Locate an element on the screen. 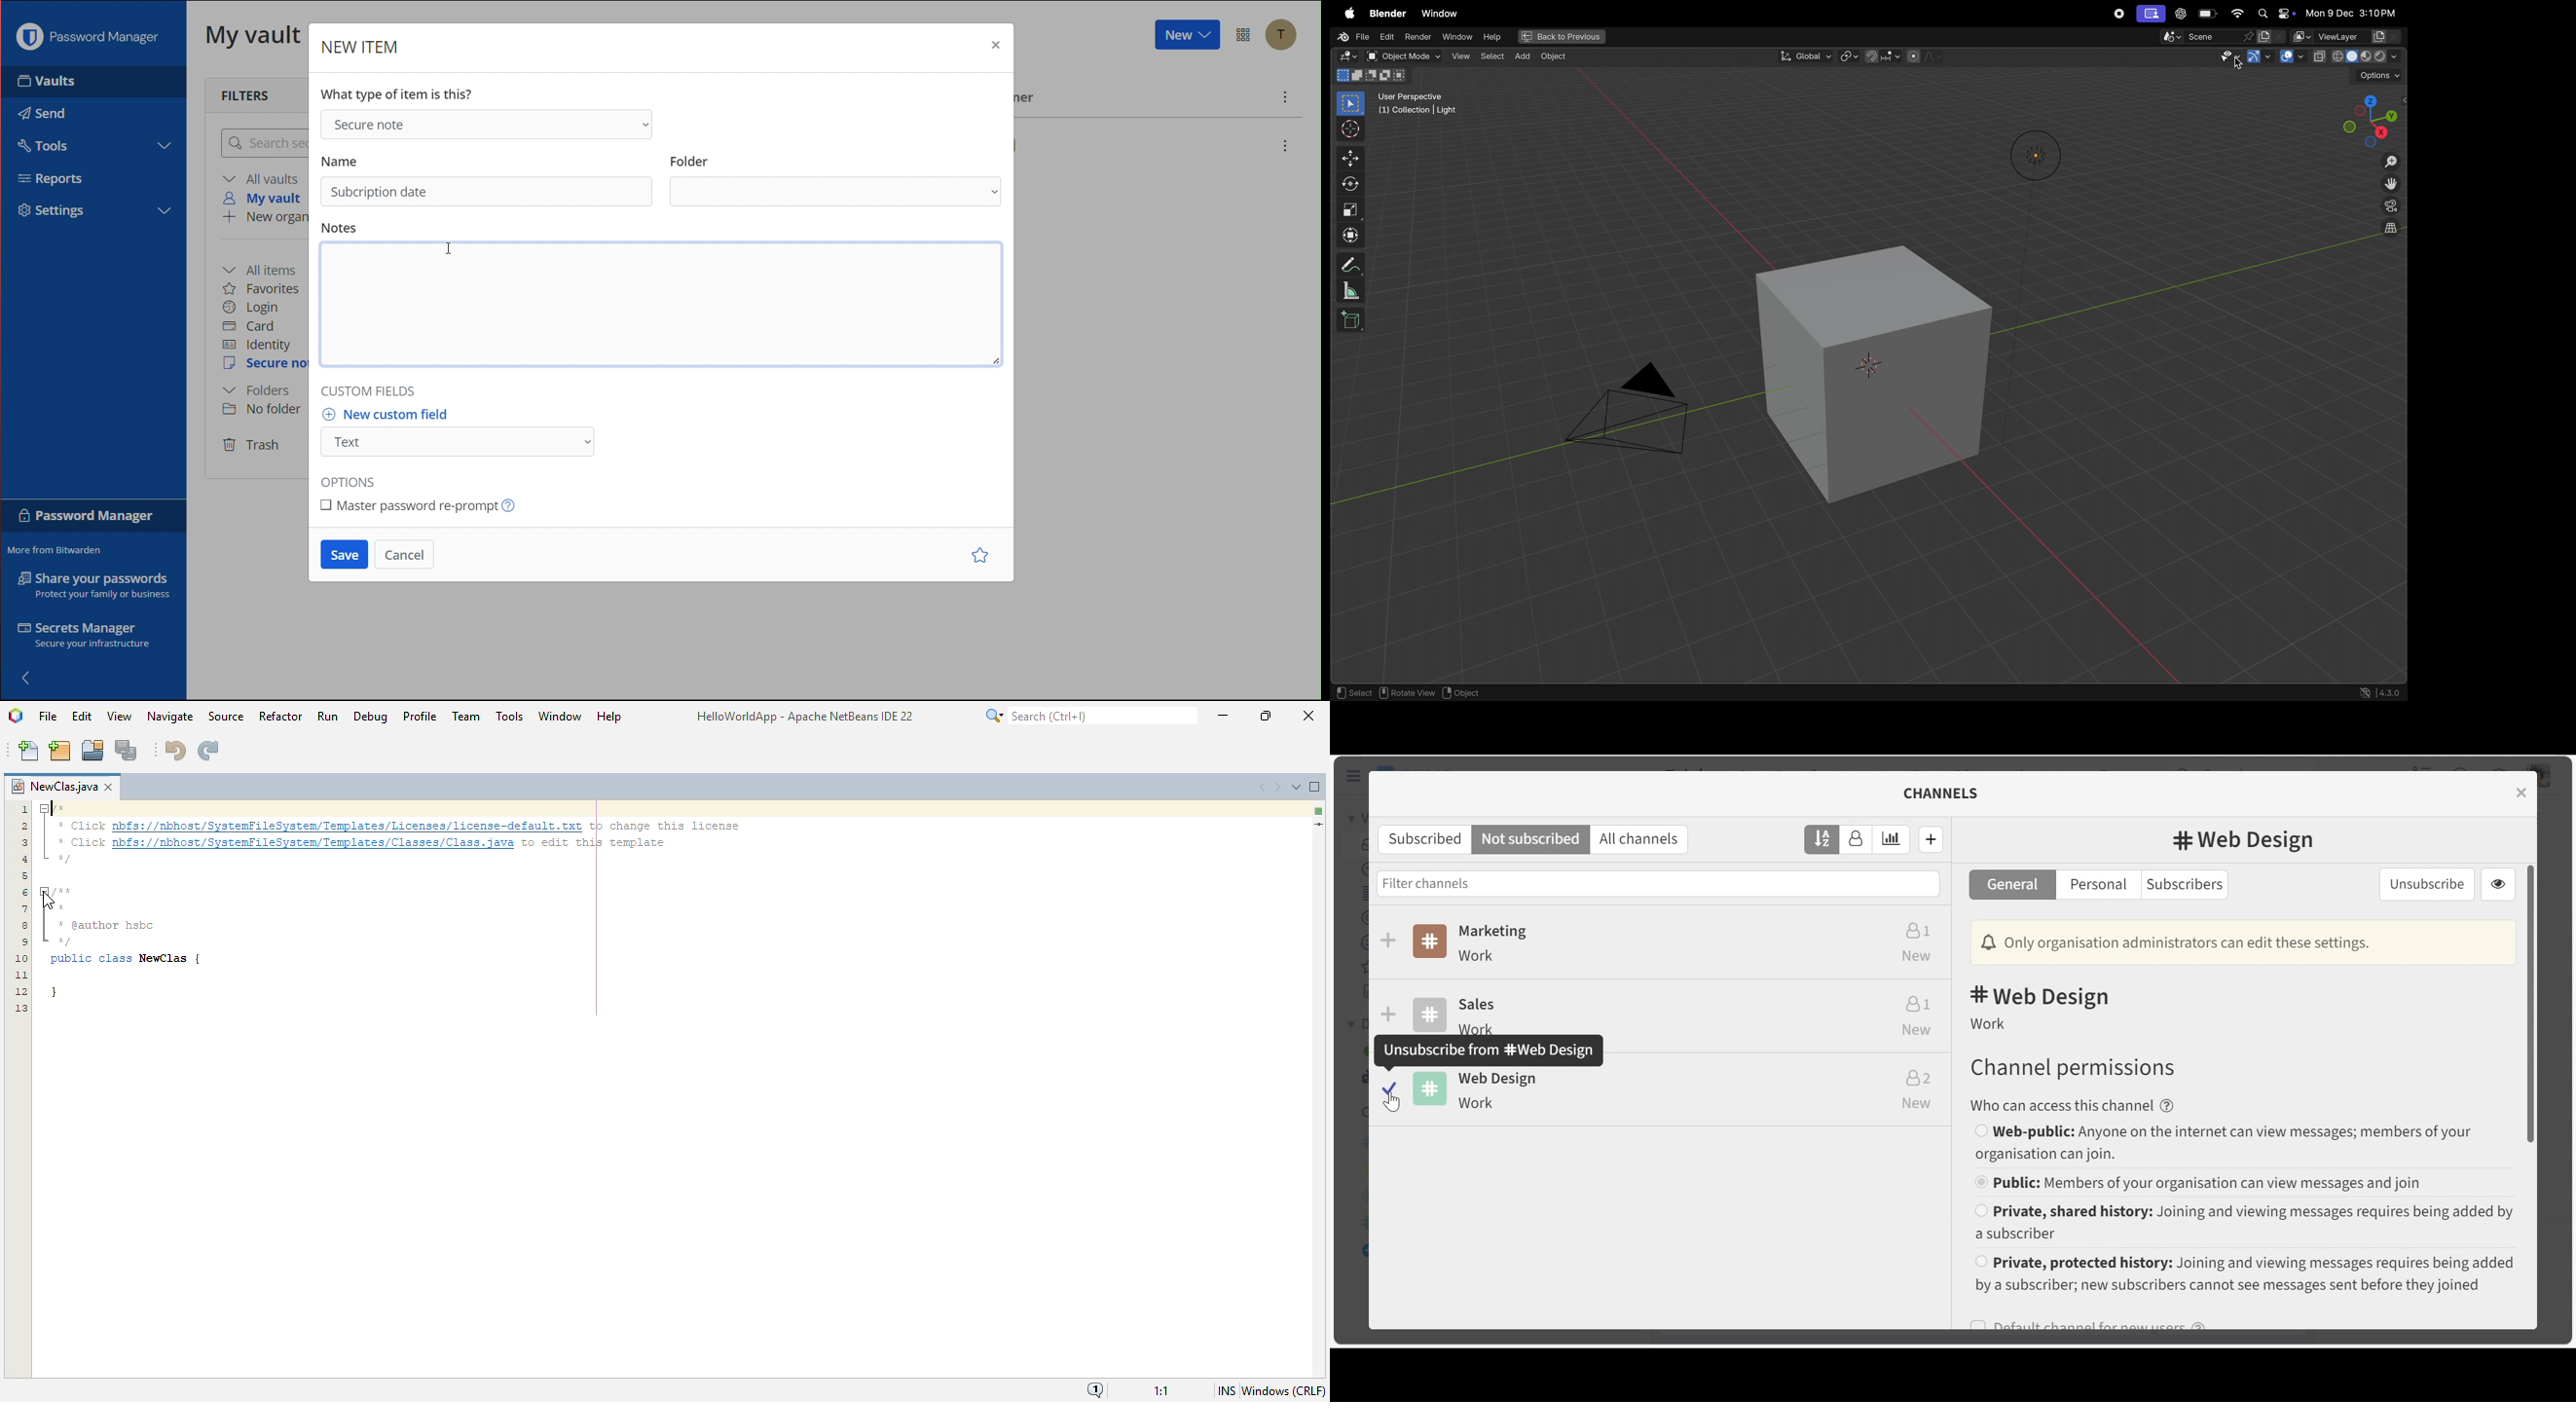 Image resolution: width=2576 pixels, height=1428 pixels. Sort by estimated weekly traffic is located at coordinates (1890, 839).